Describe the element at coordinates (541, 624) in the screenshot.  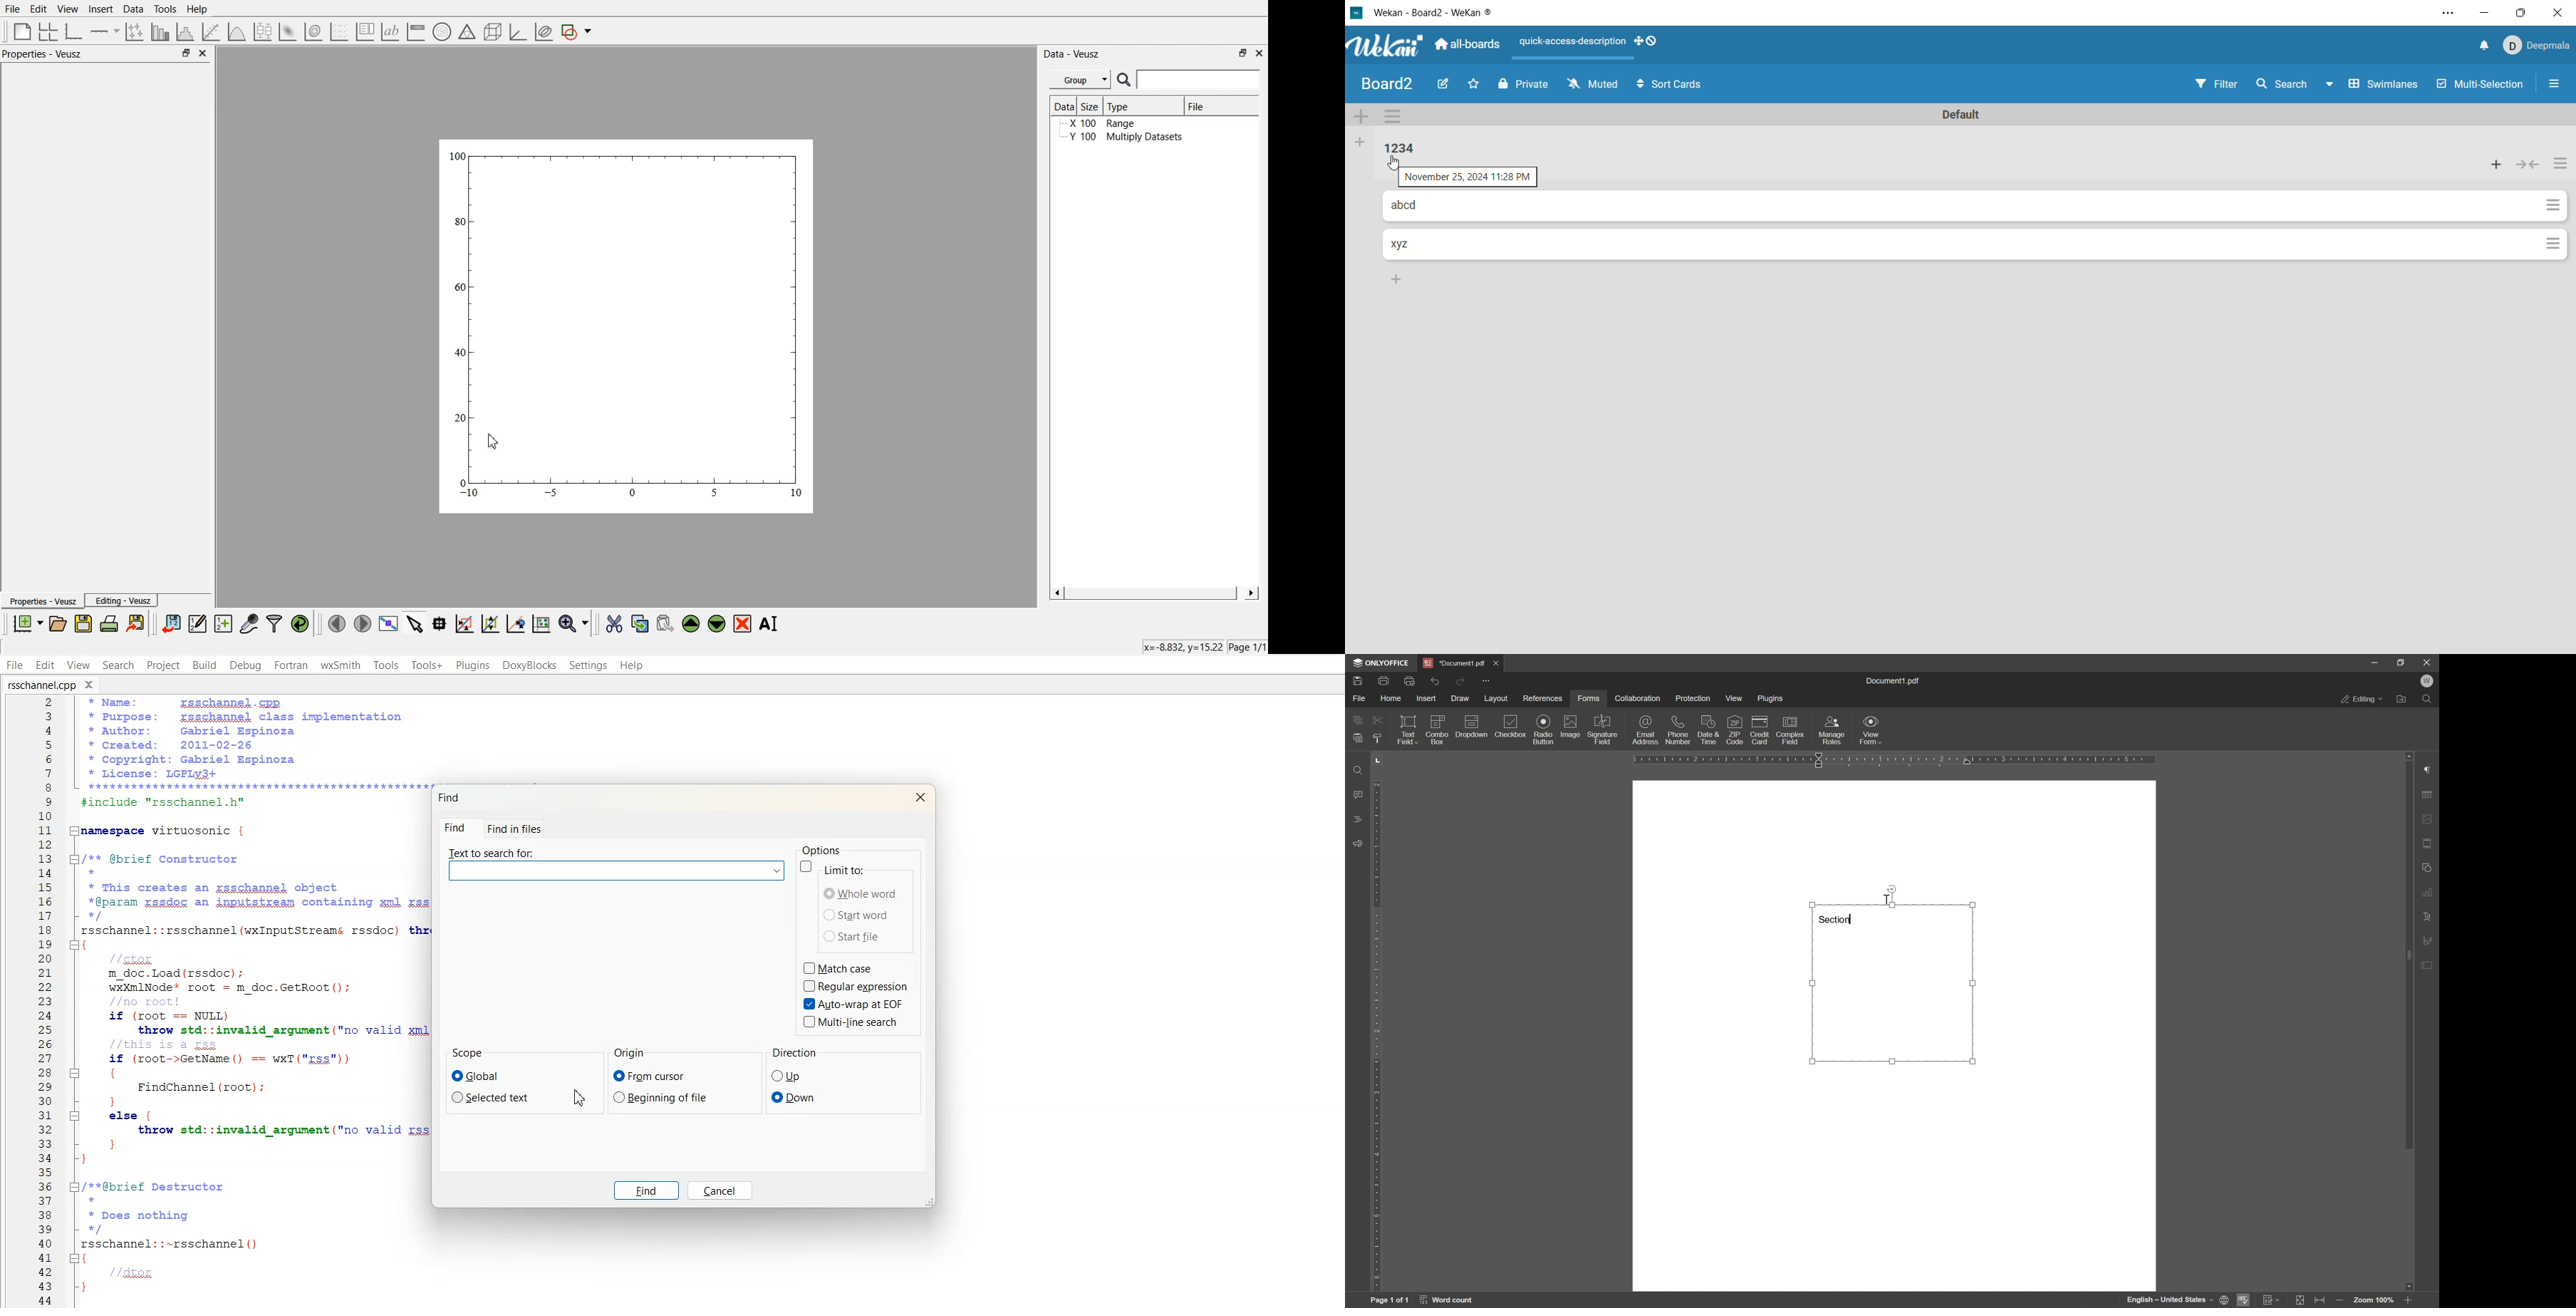
I see `reset the graph axes` at that location.